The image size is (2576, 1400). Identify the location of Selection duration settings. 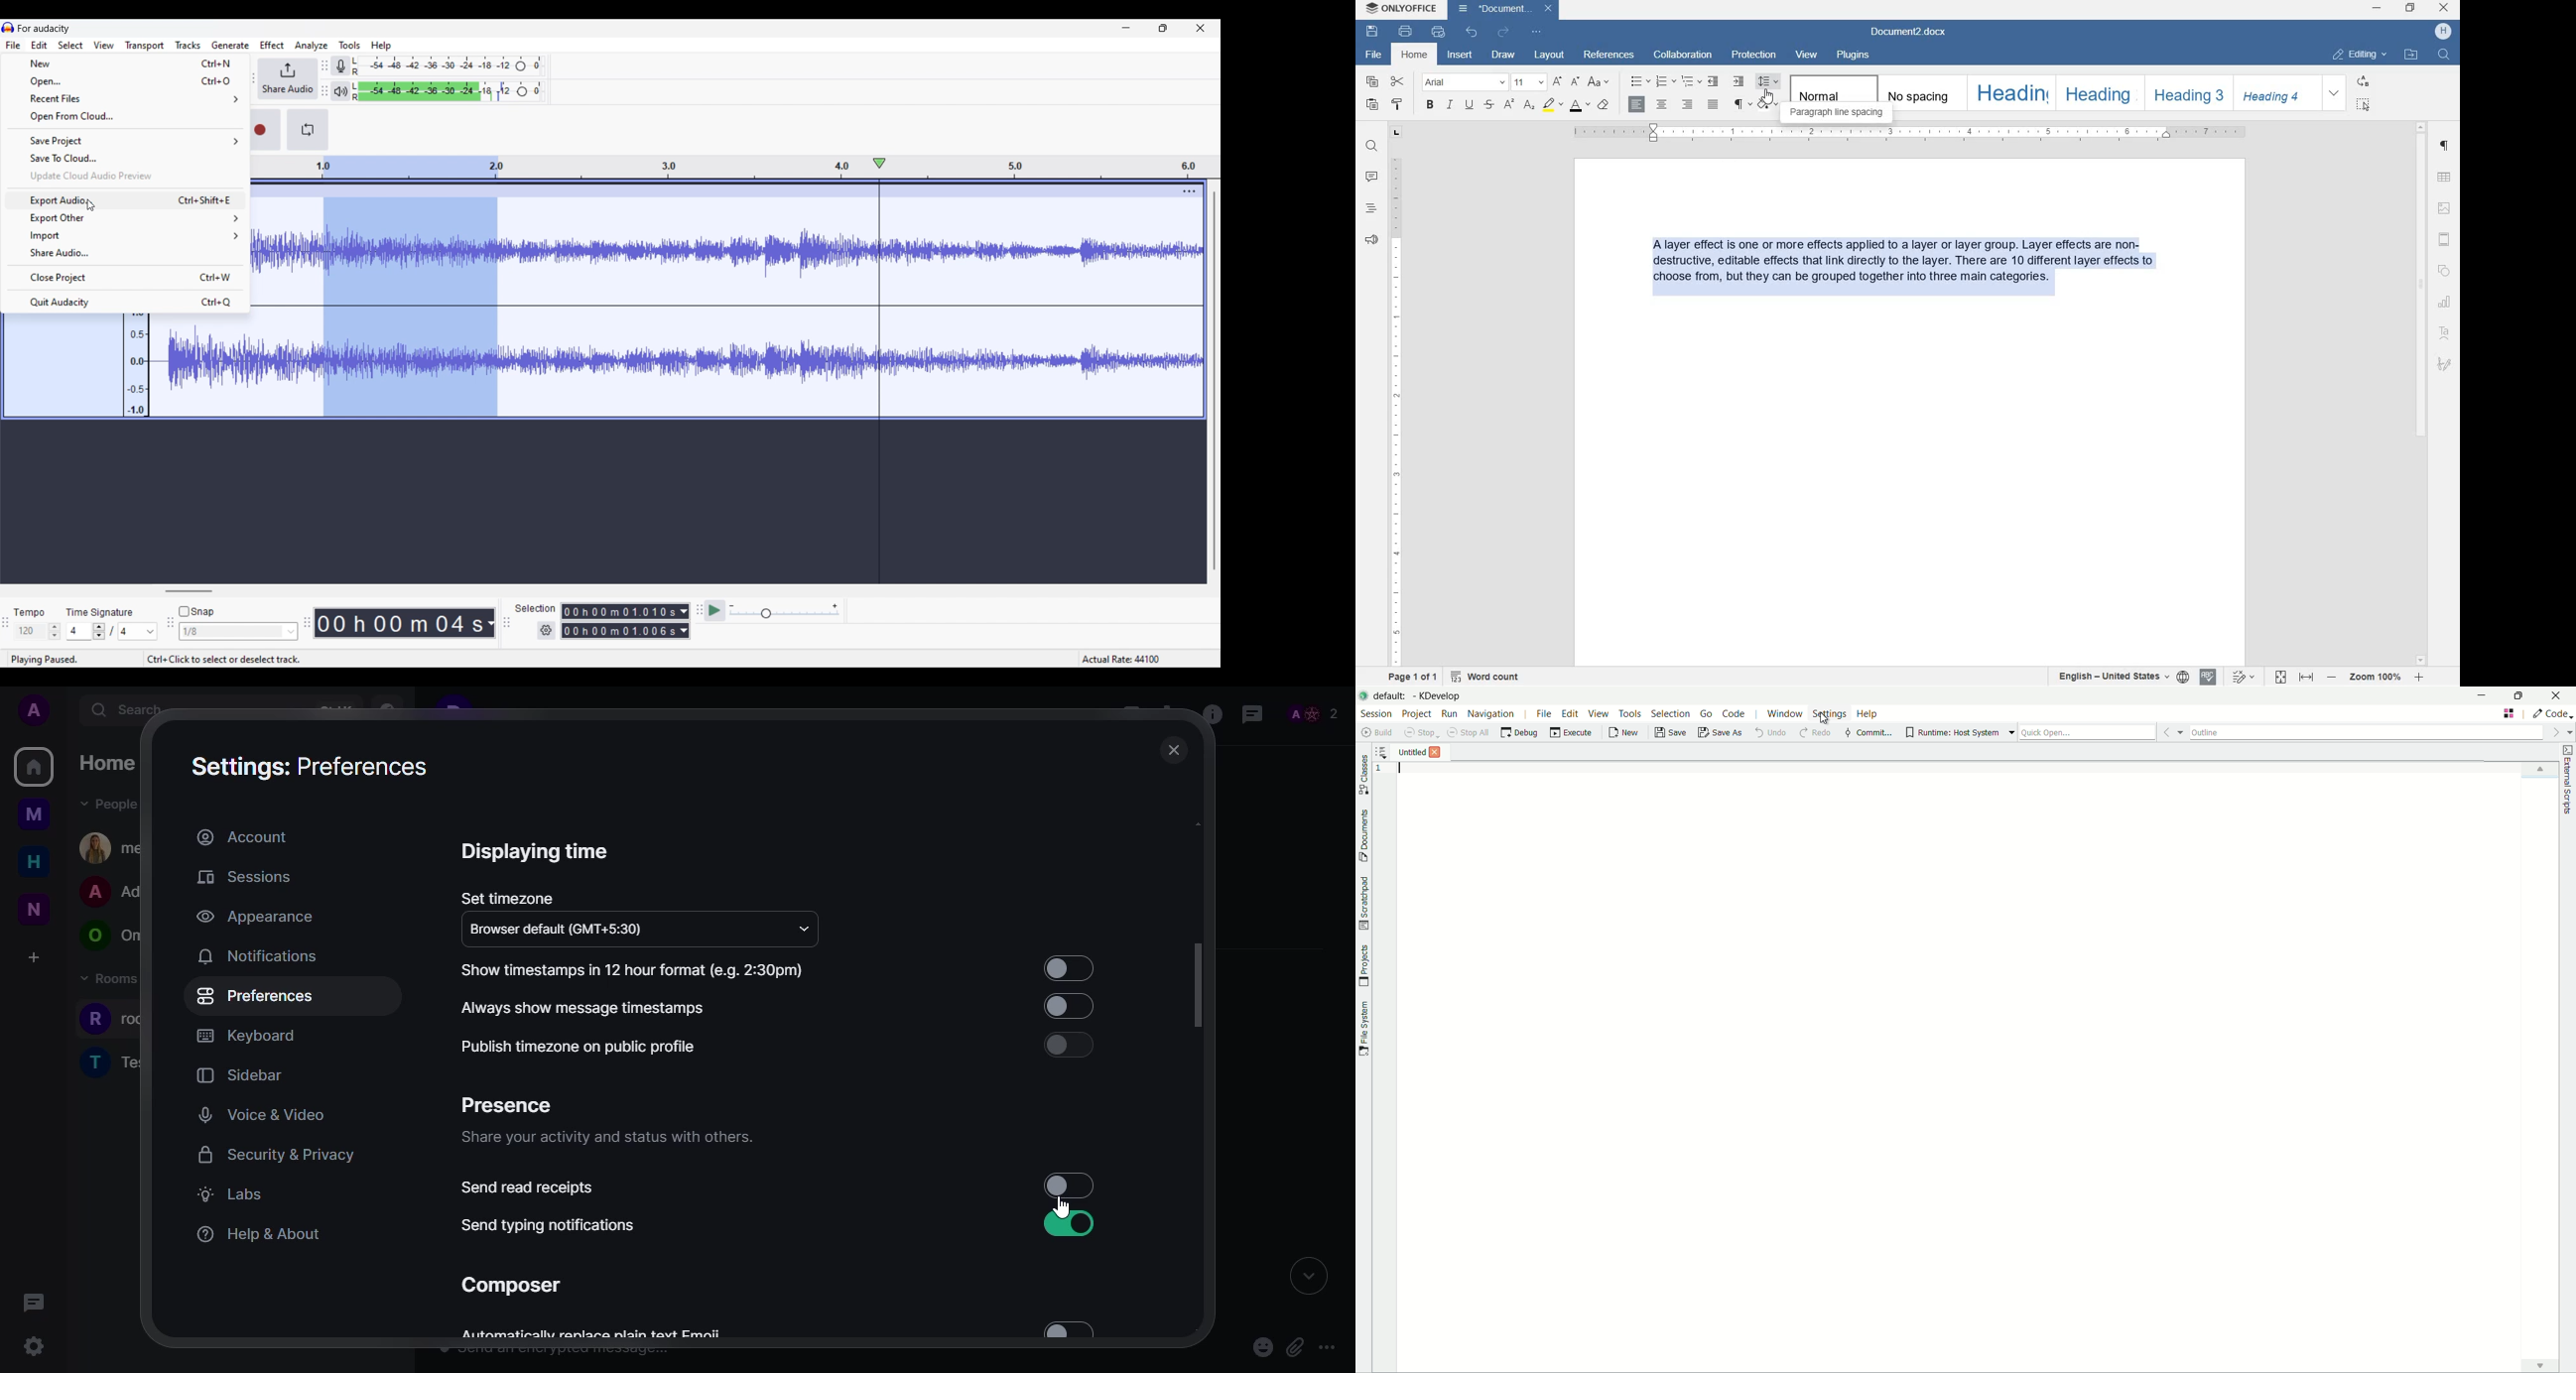
(546, 631).